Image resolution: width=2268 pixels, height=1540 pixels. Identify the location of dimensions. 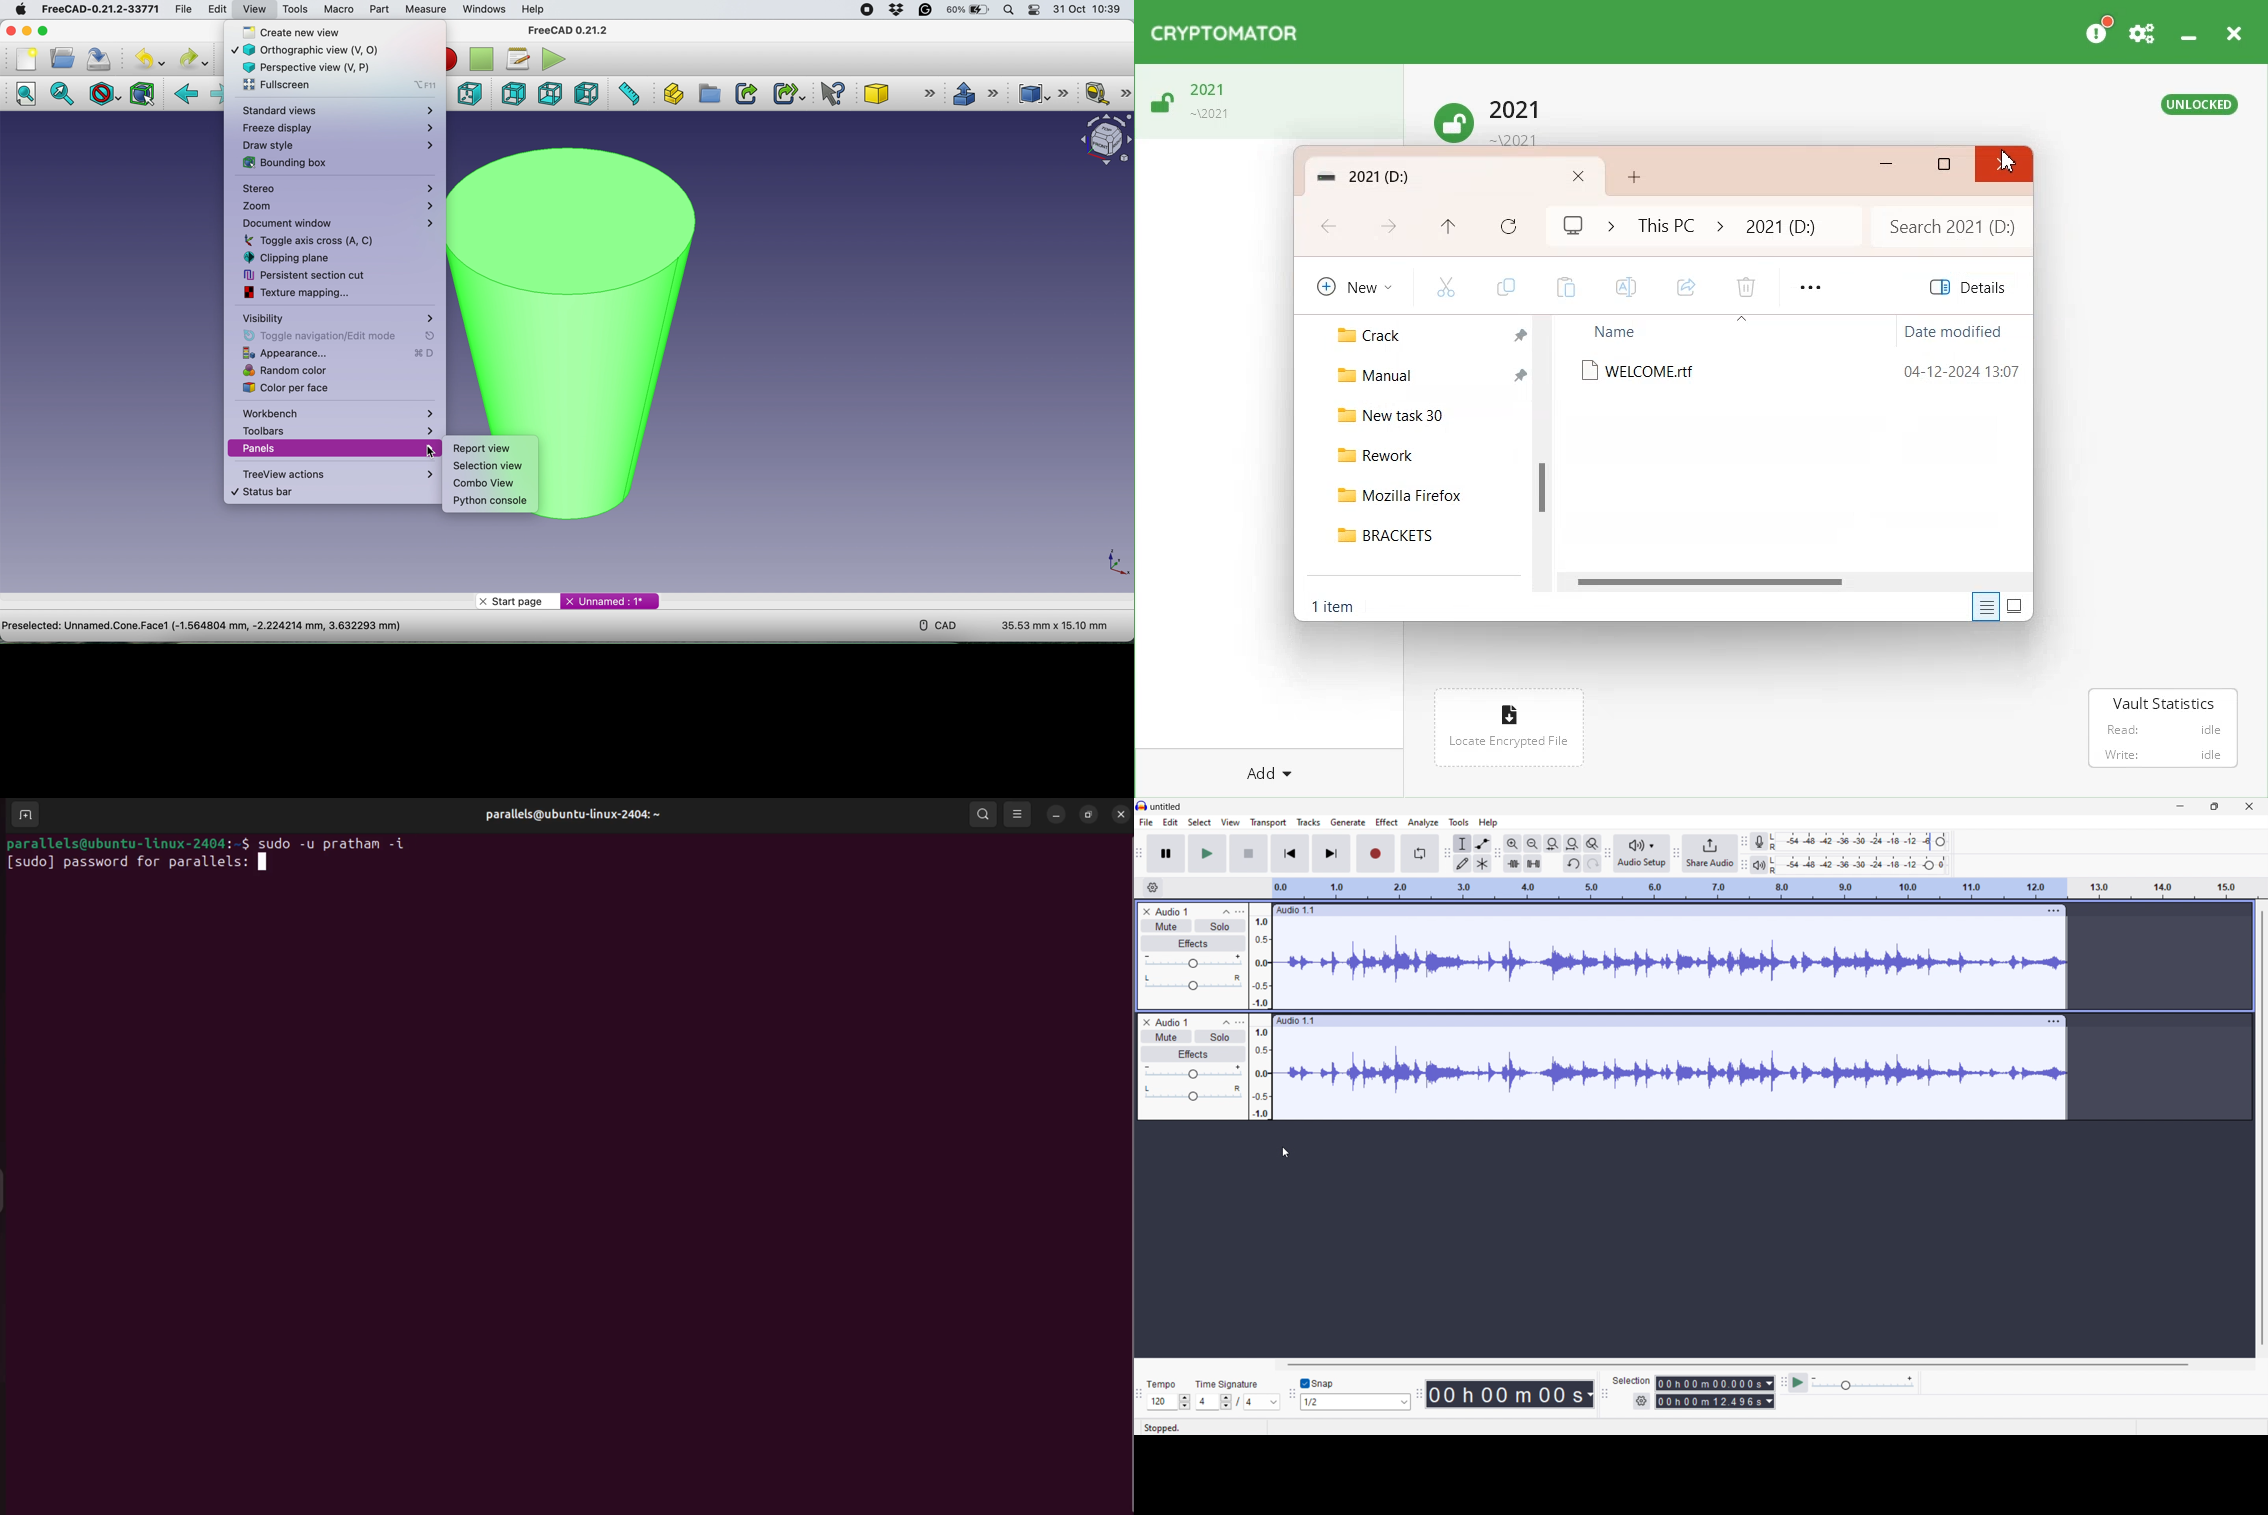
(1054, 627).